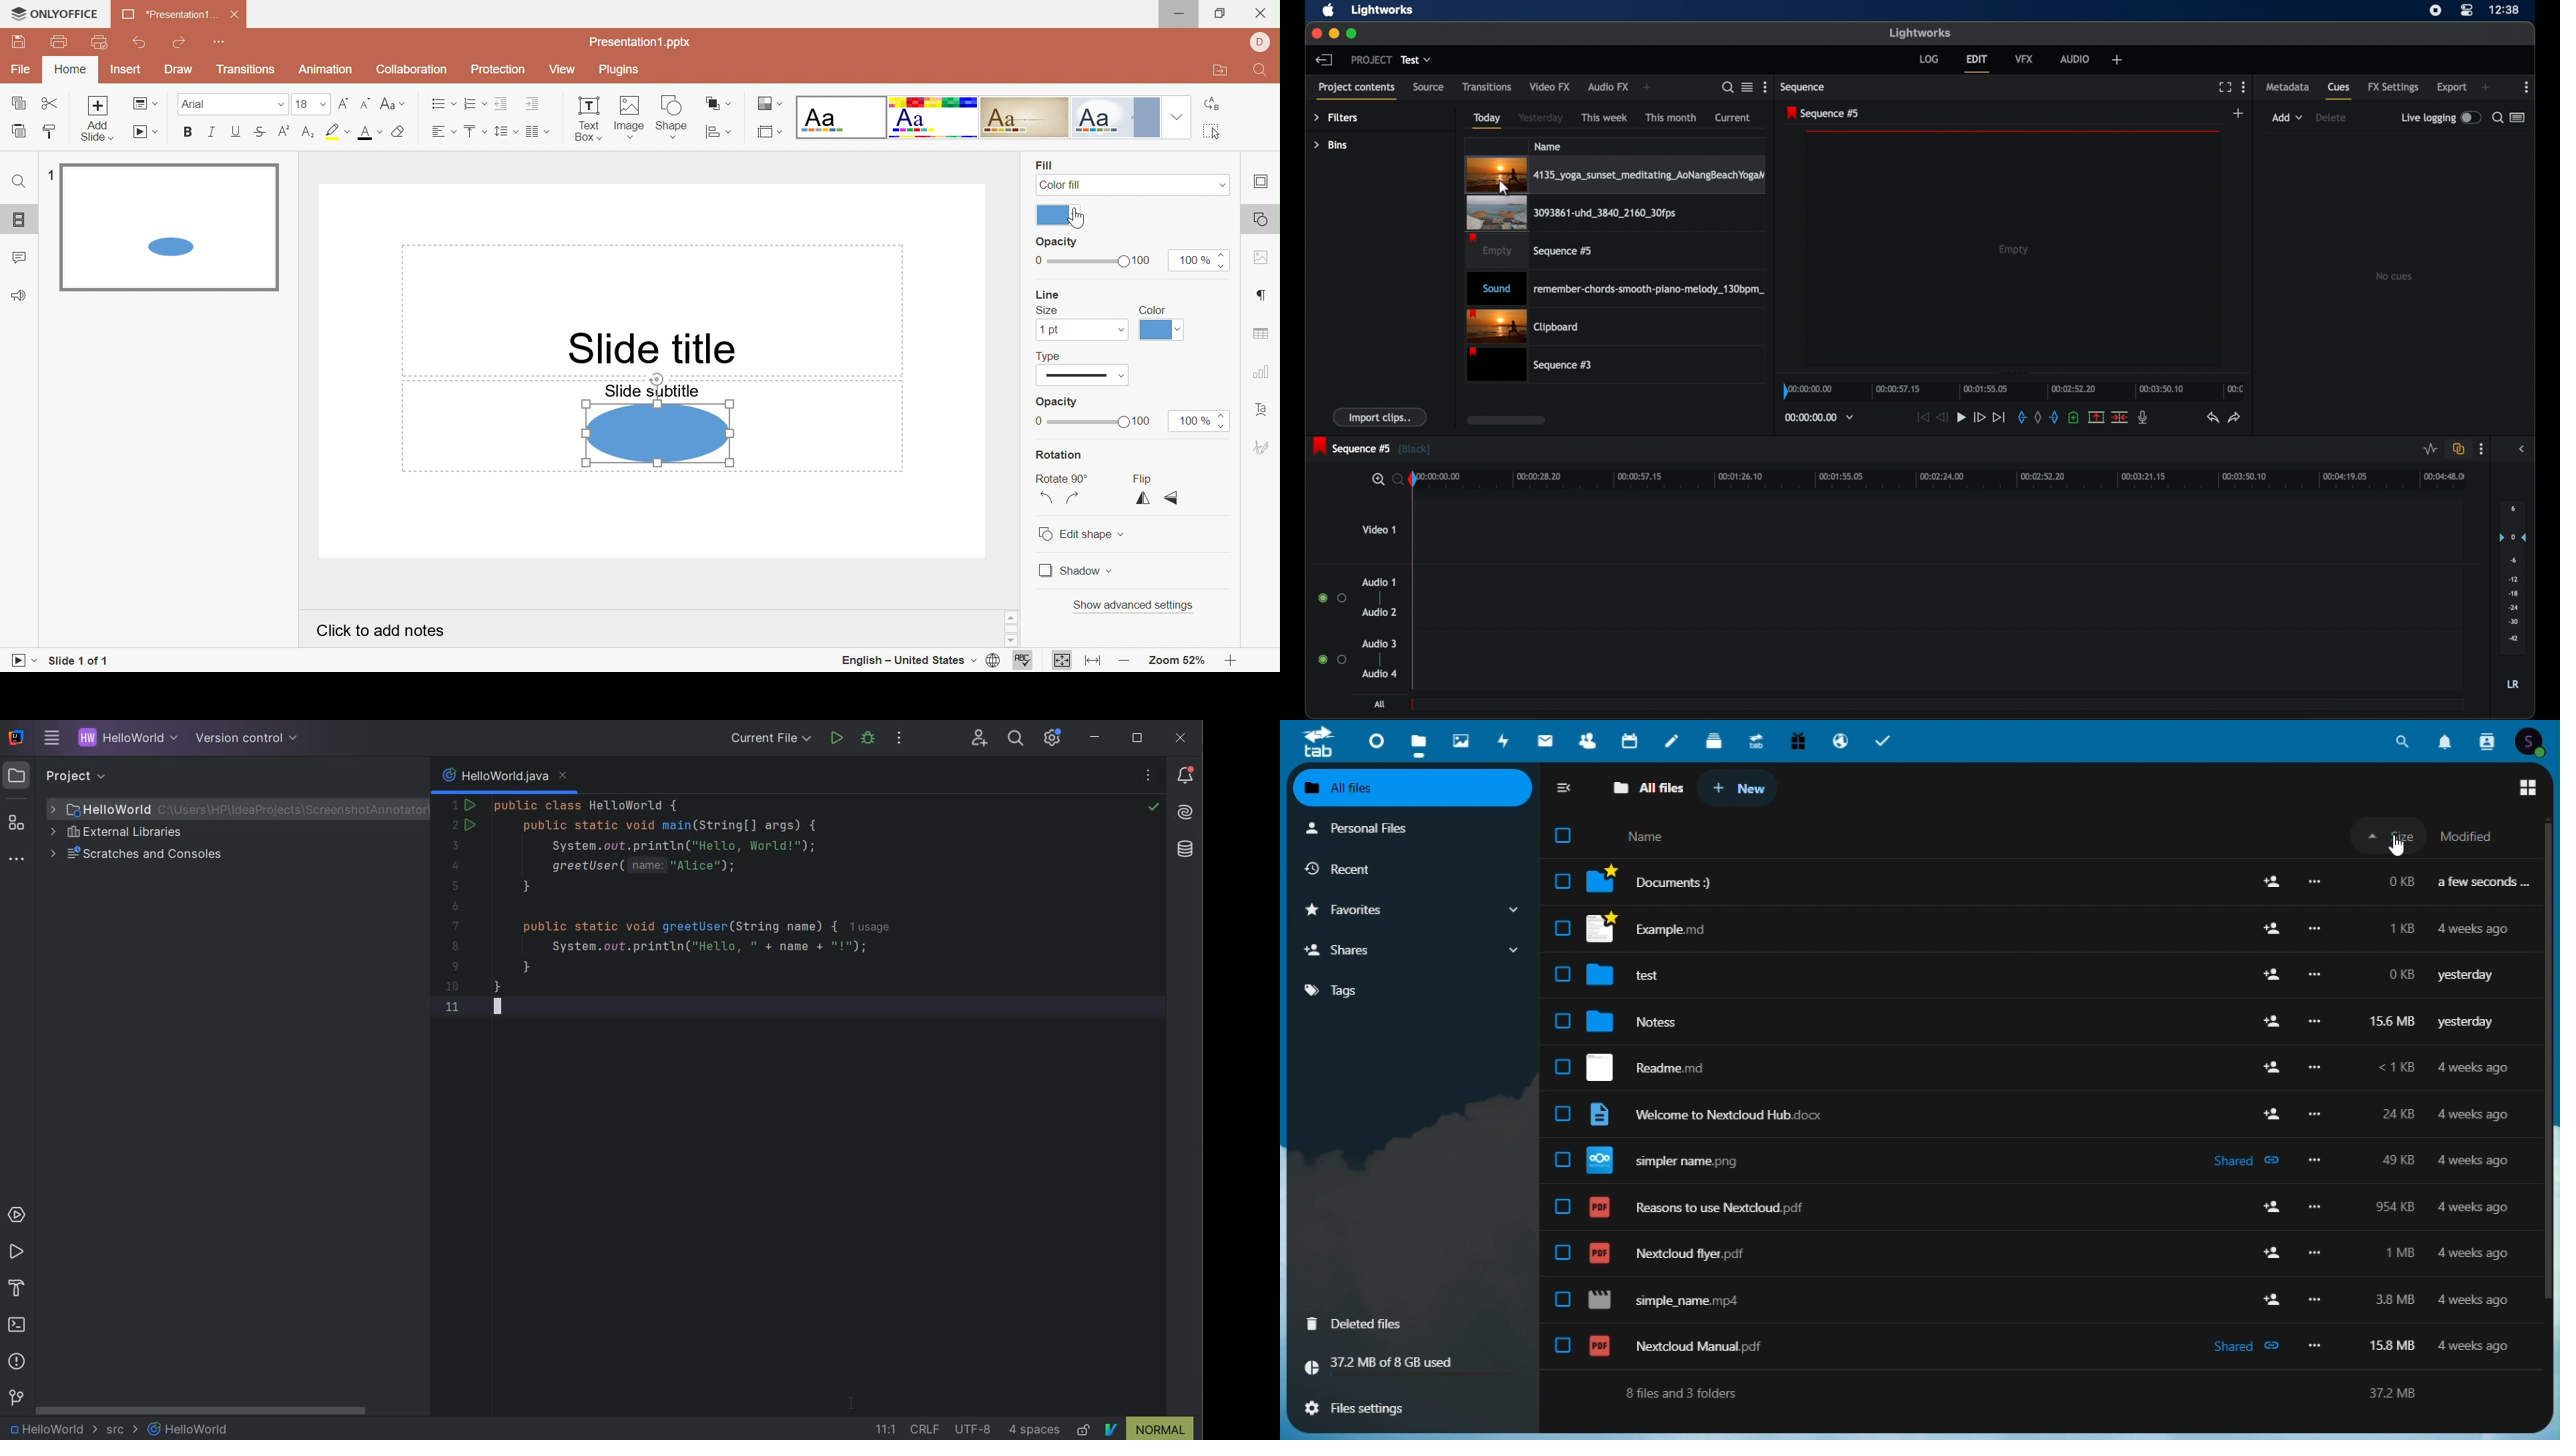  Describe the element at coordinates (1062, 478) in the screenshot. I see `Rotate 90°` at that location.